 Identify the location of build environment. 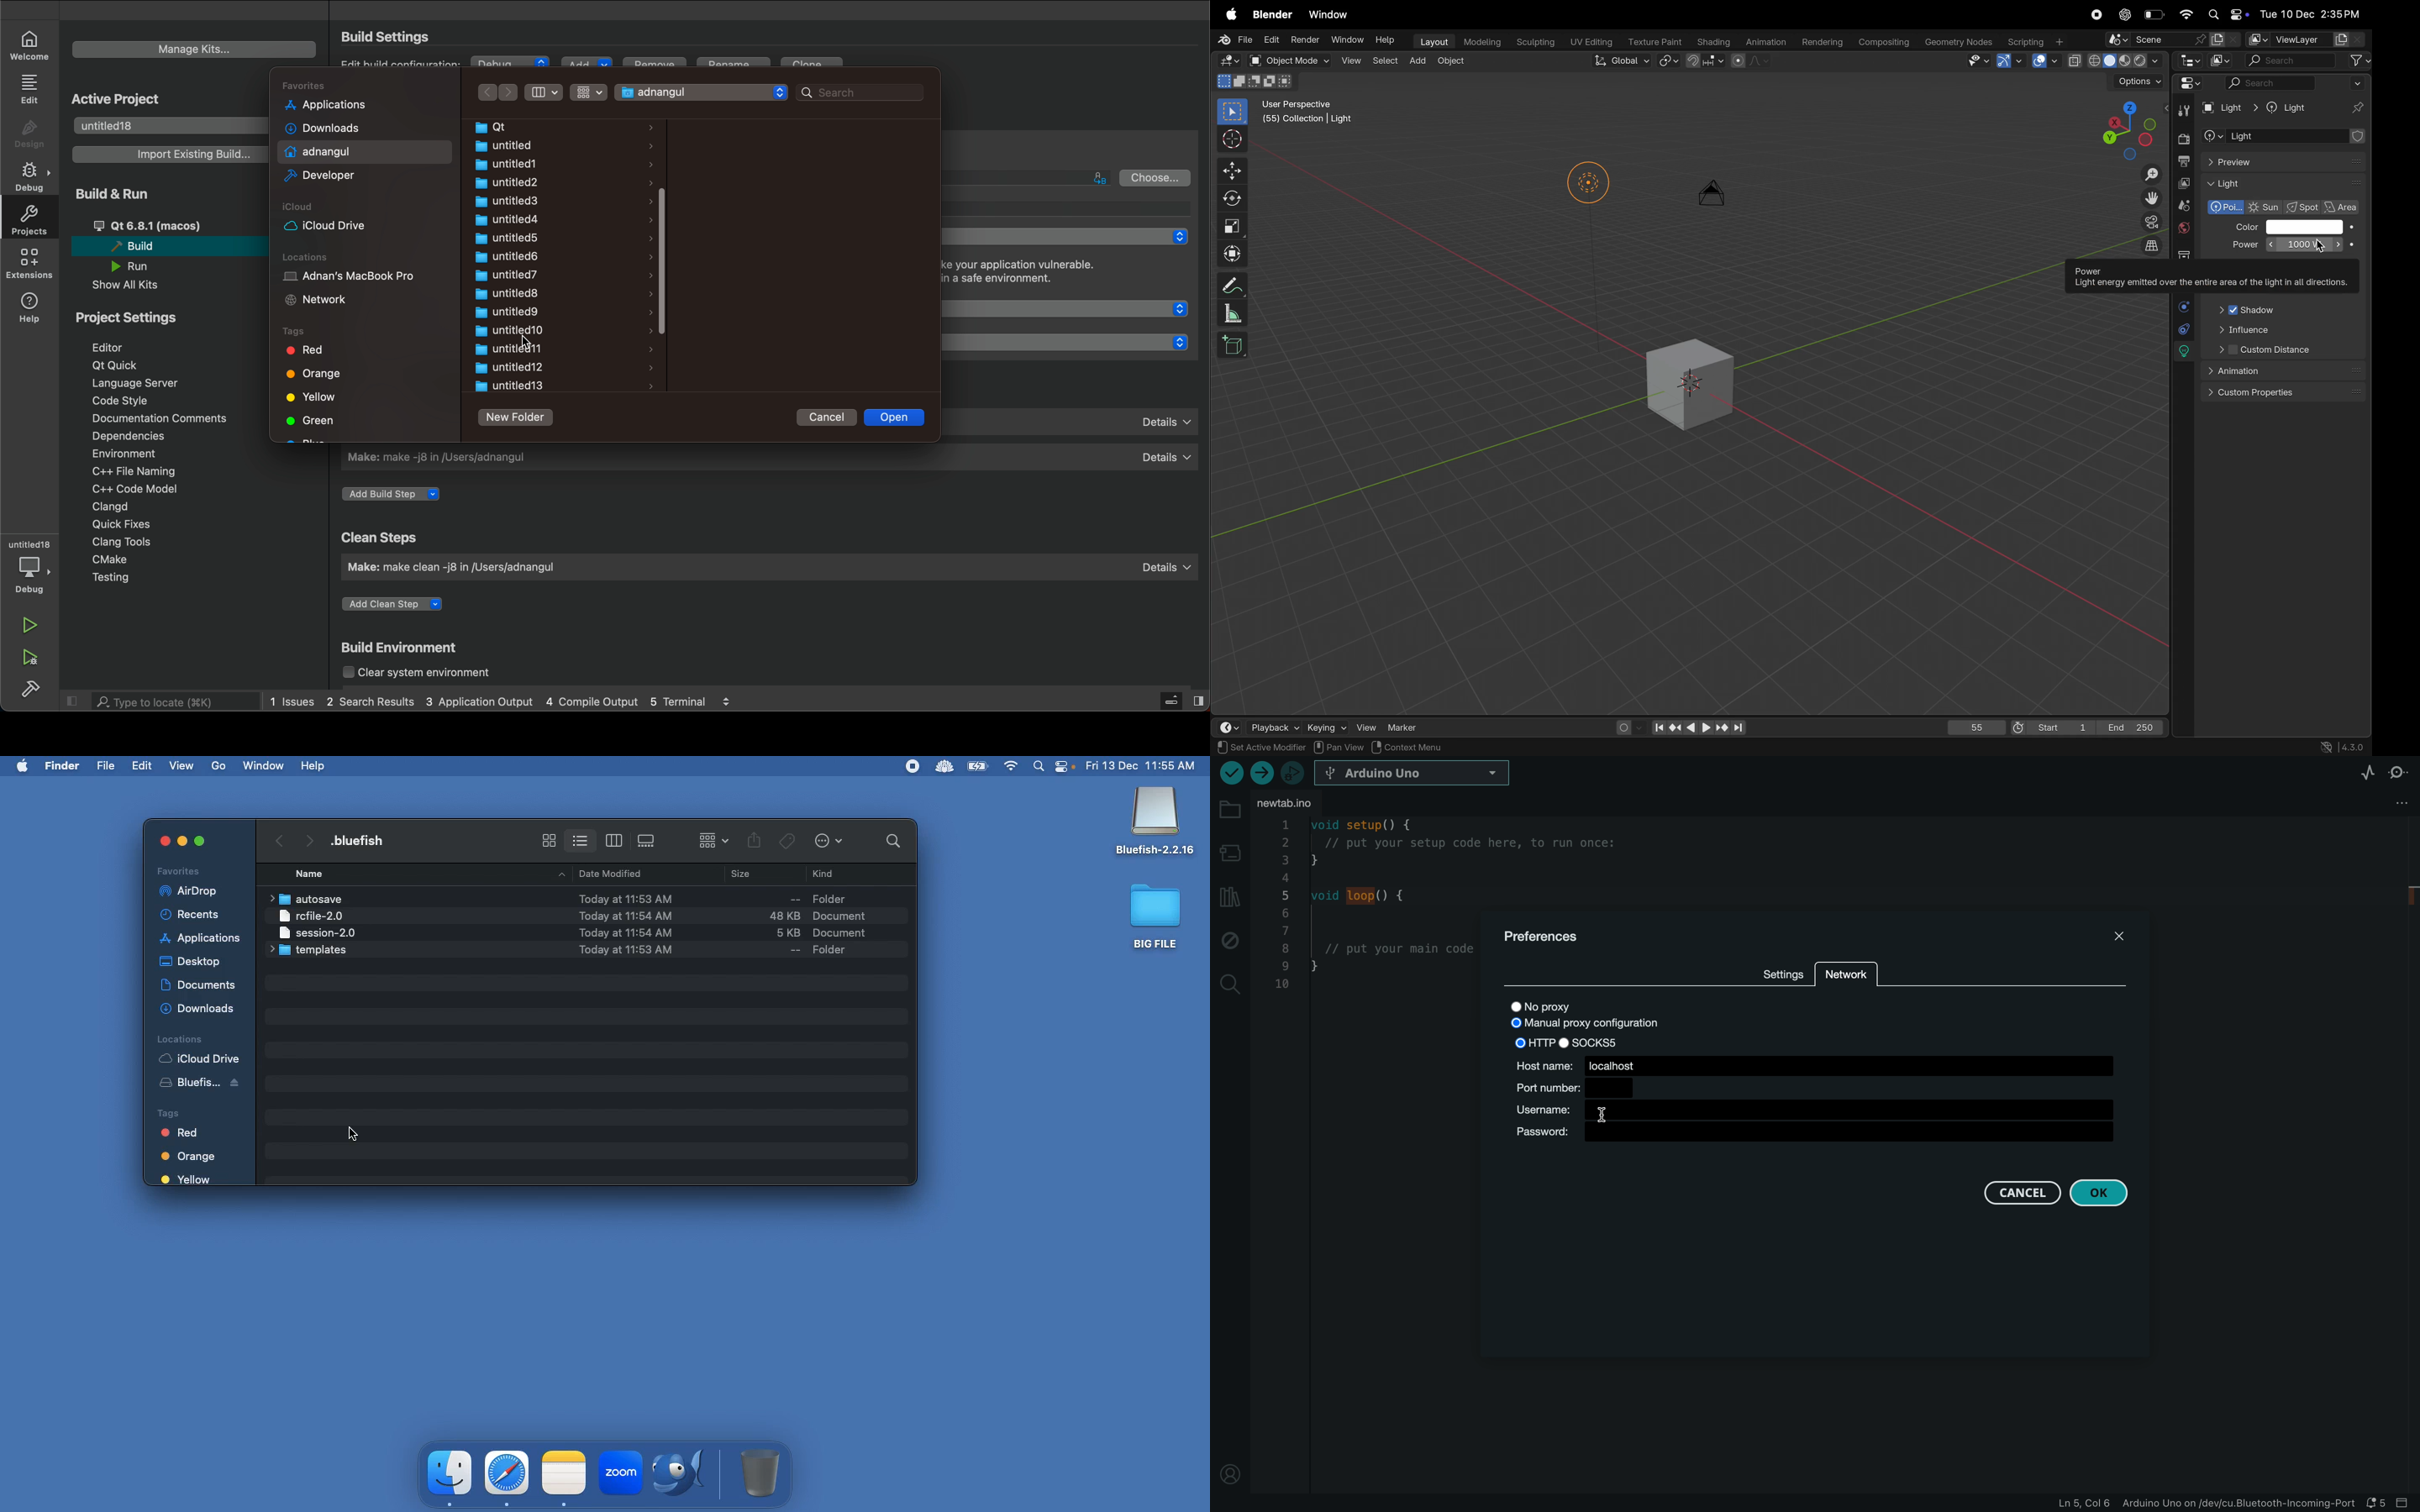
(409, 647).